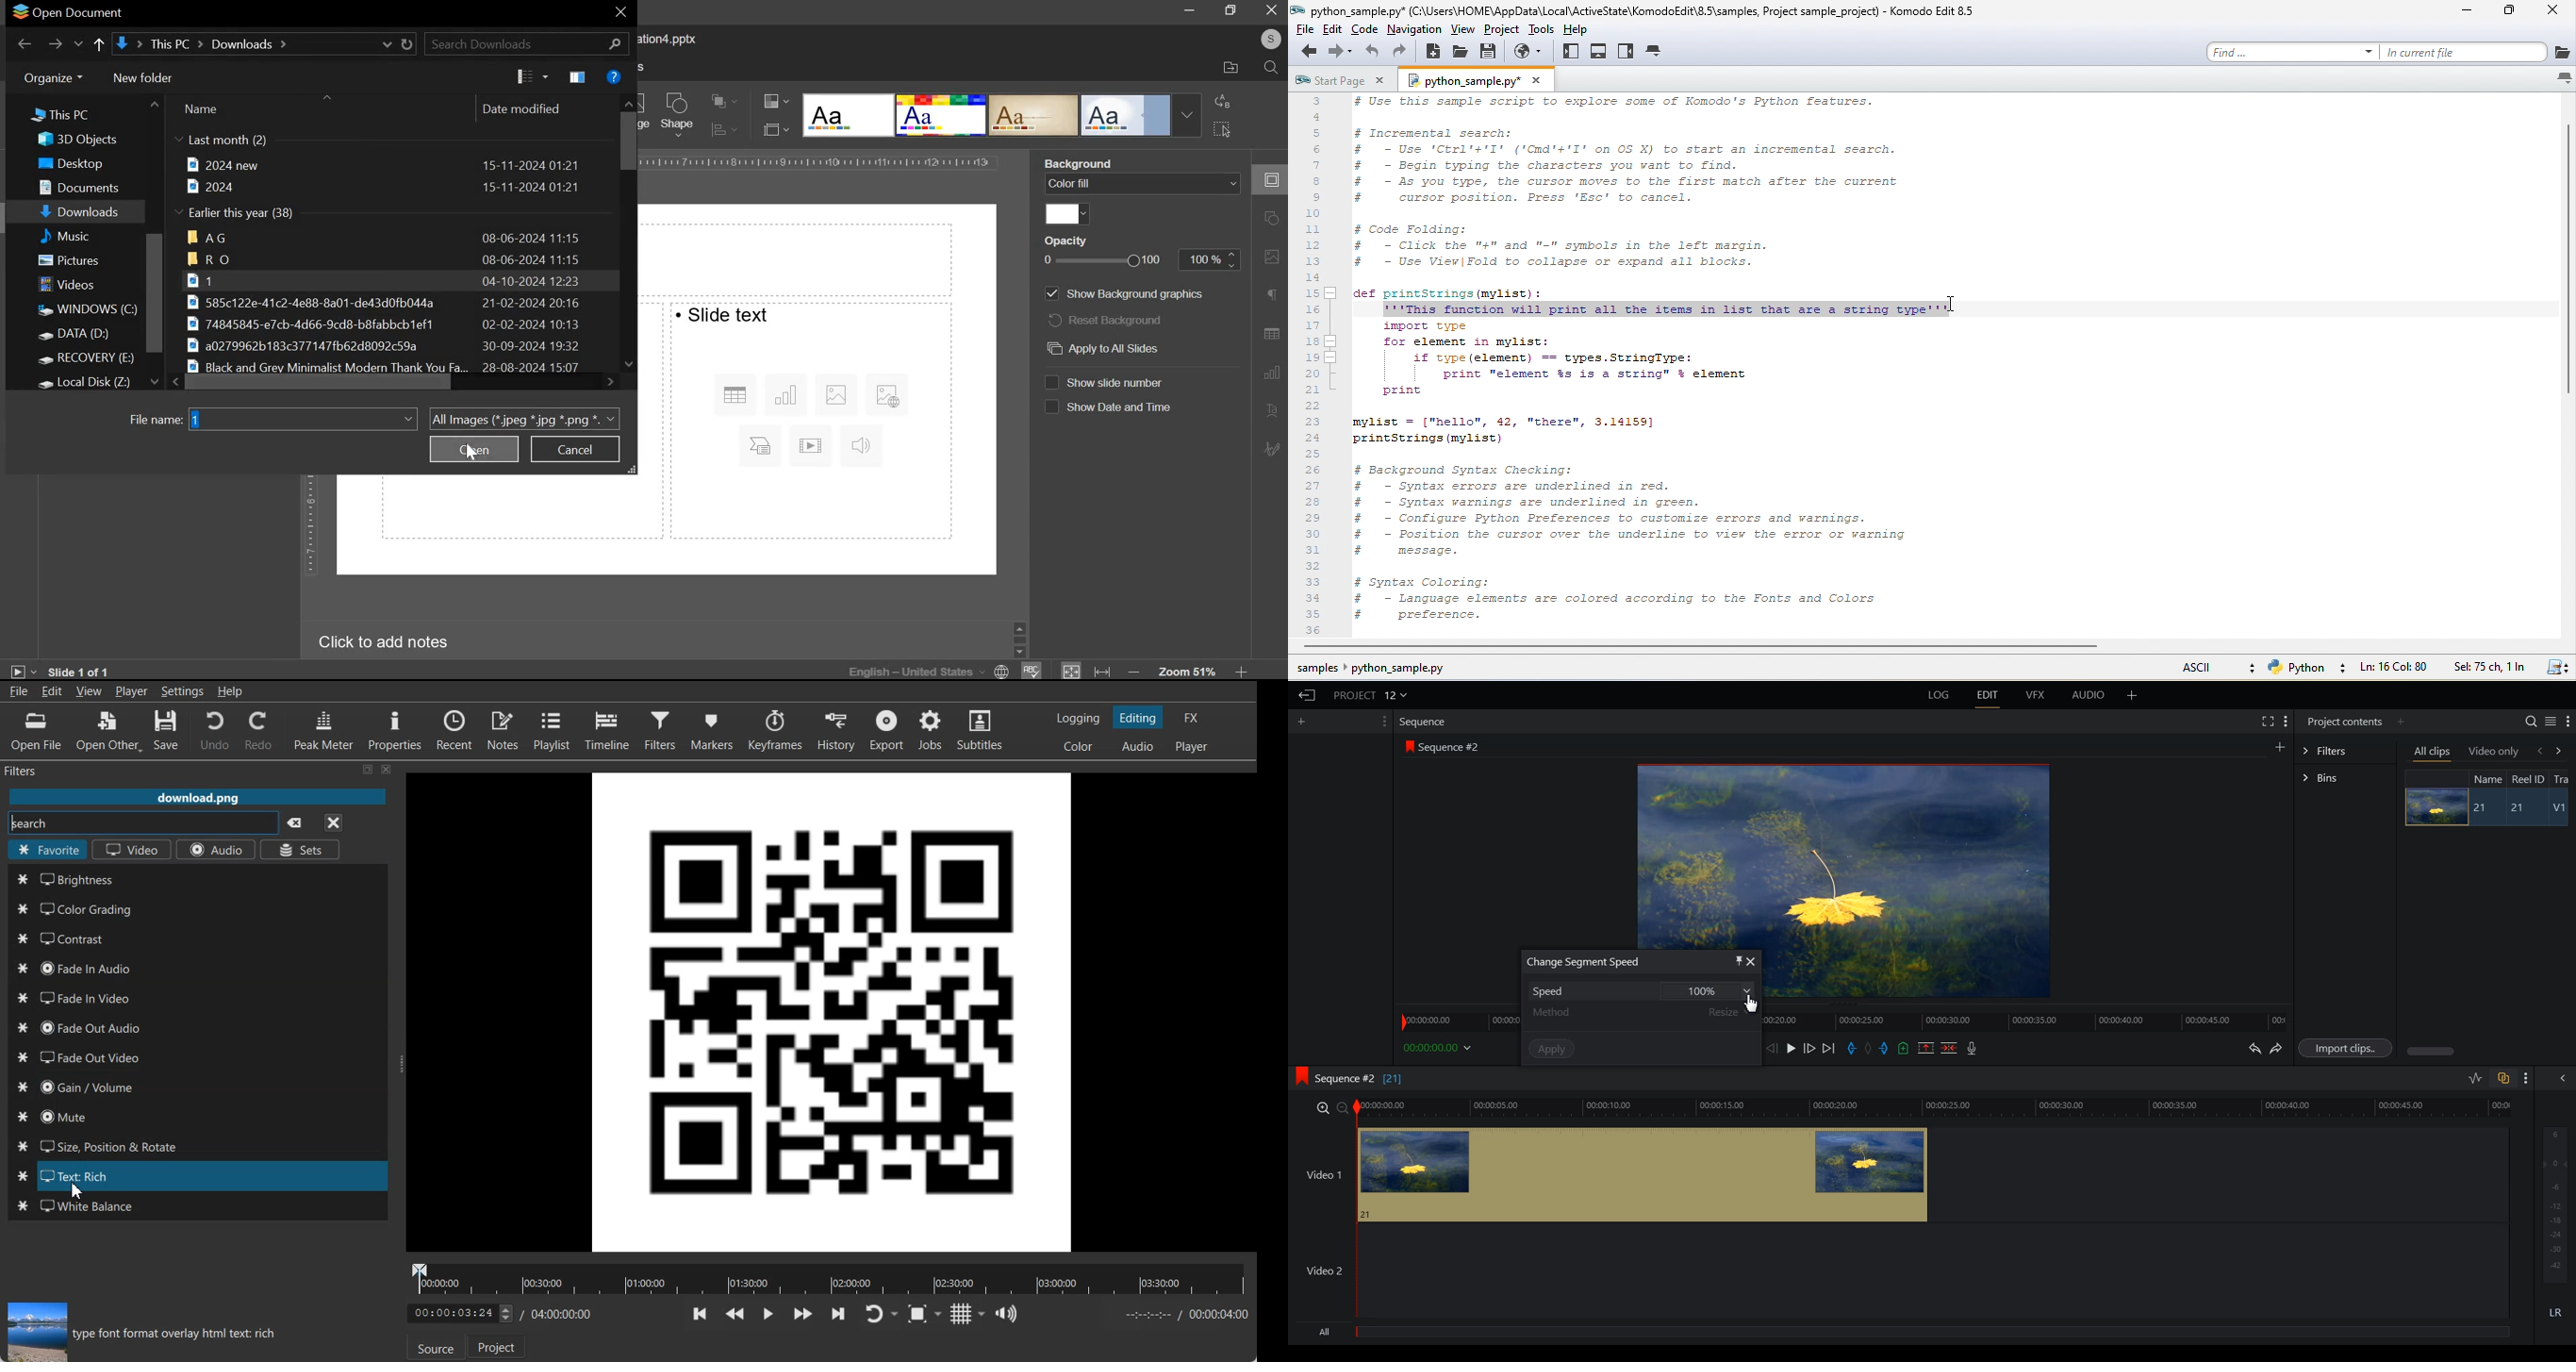 The width and height of the screenshot is (2576, 1372). What do you see at coordinates (1273, 448) in the screenshot?
I see `signature` at bounding box center [1273, 448].